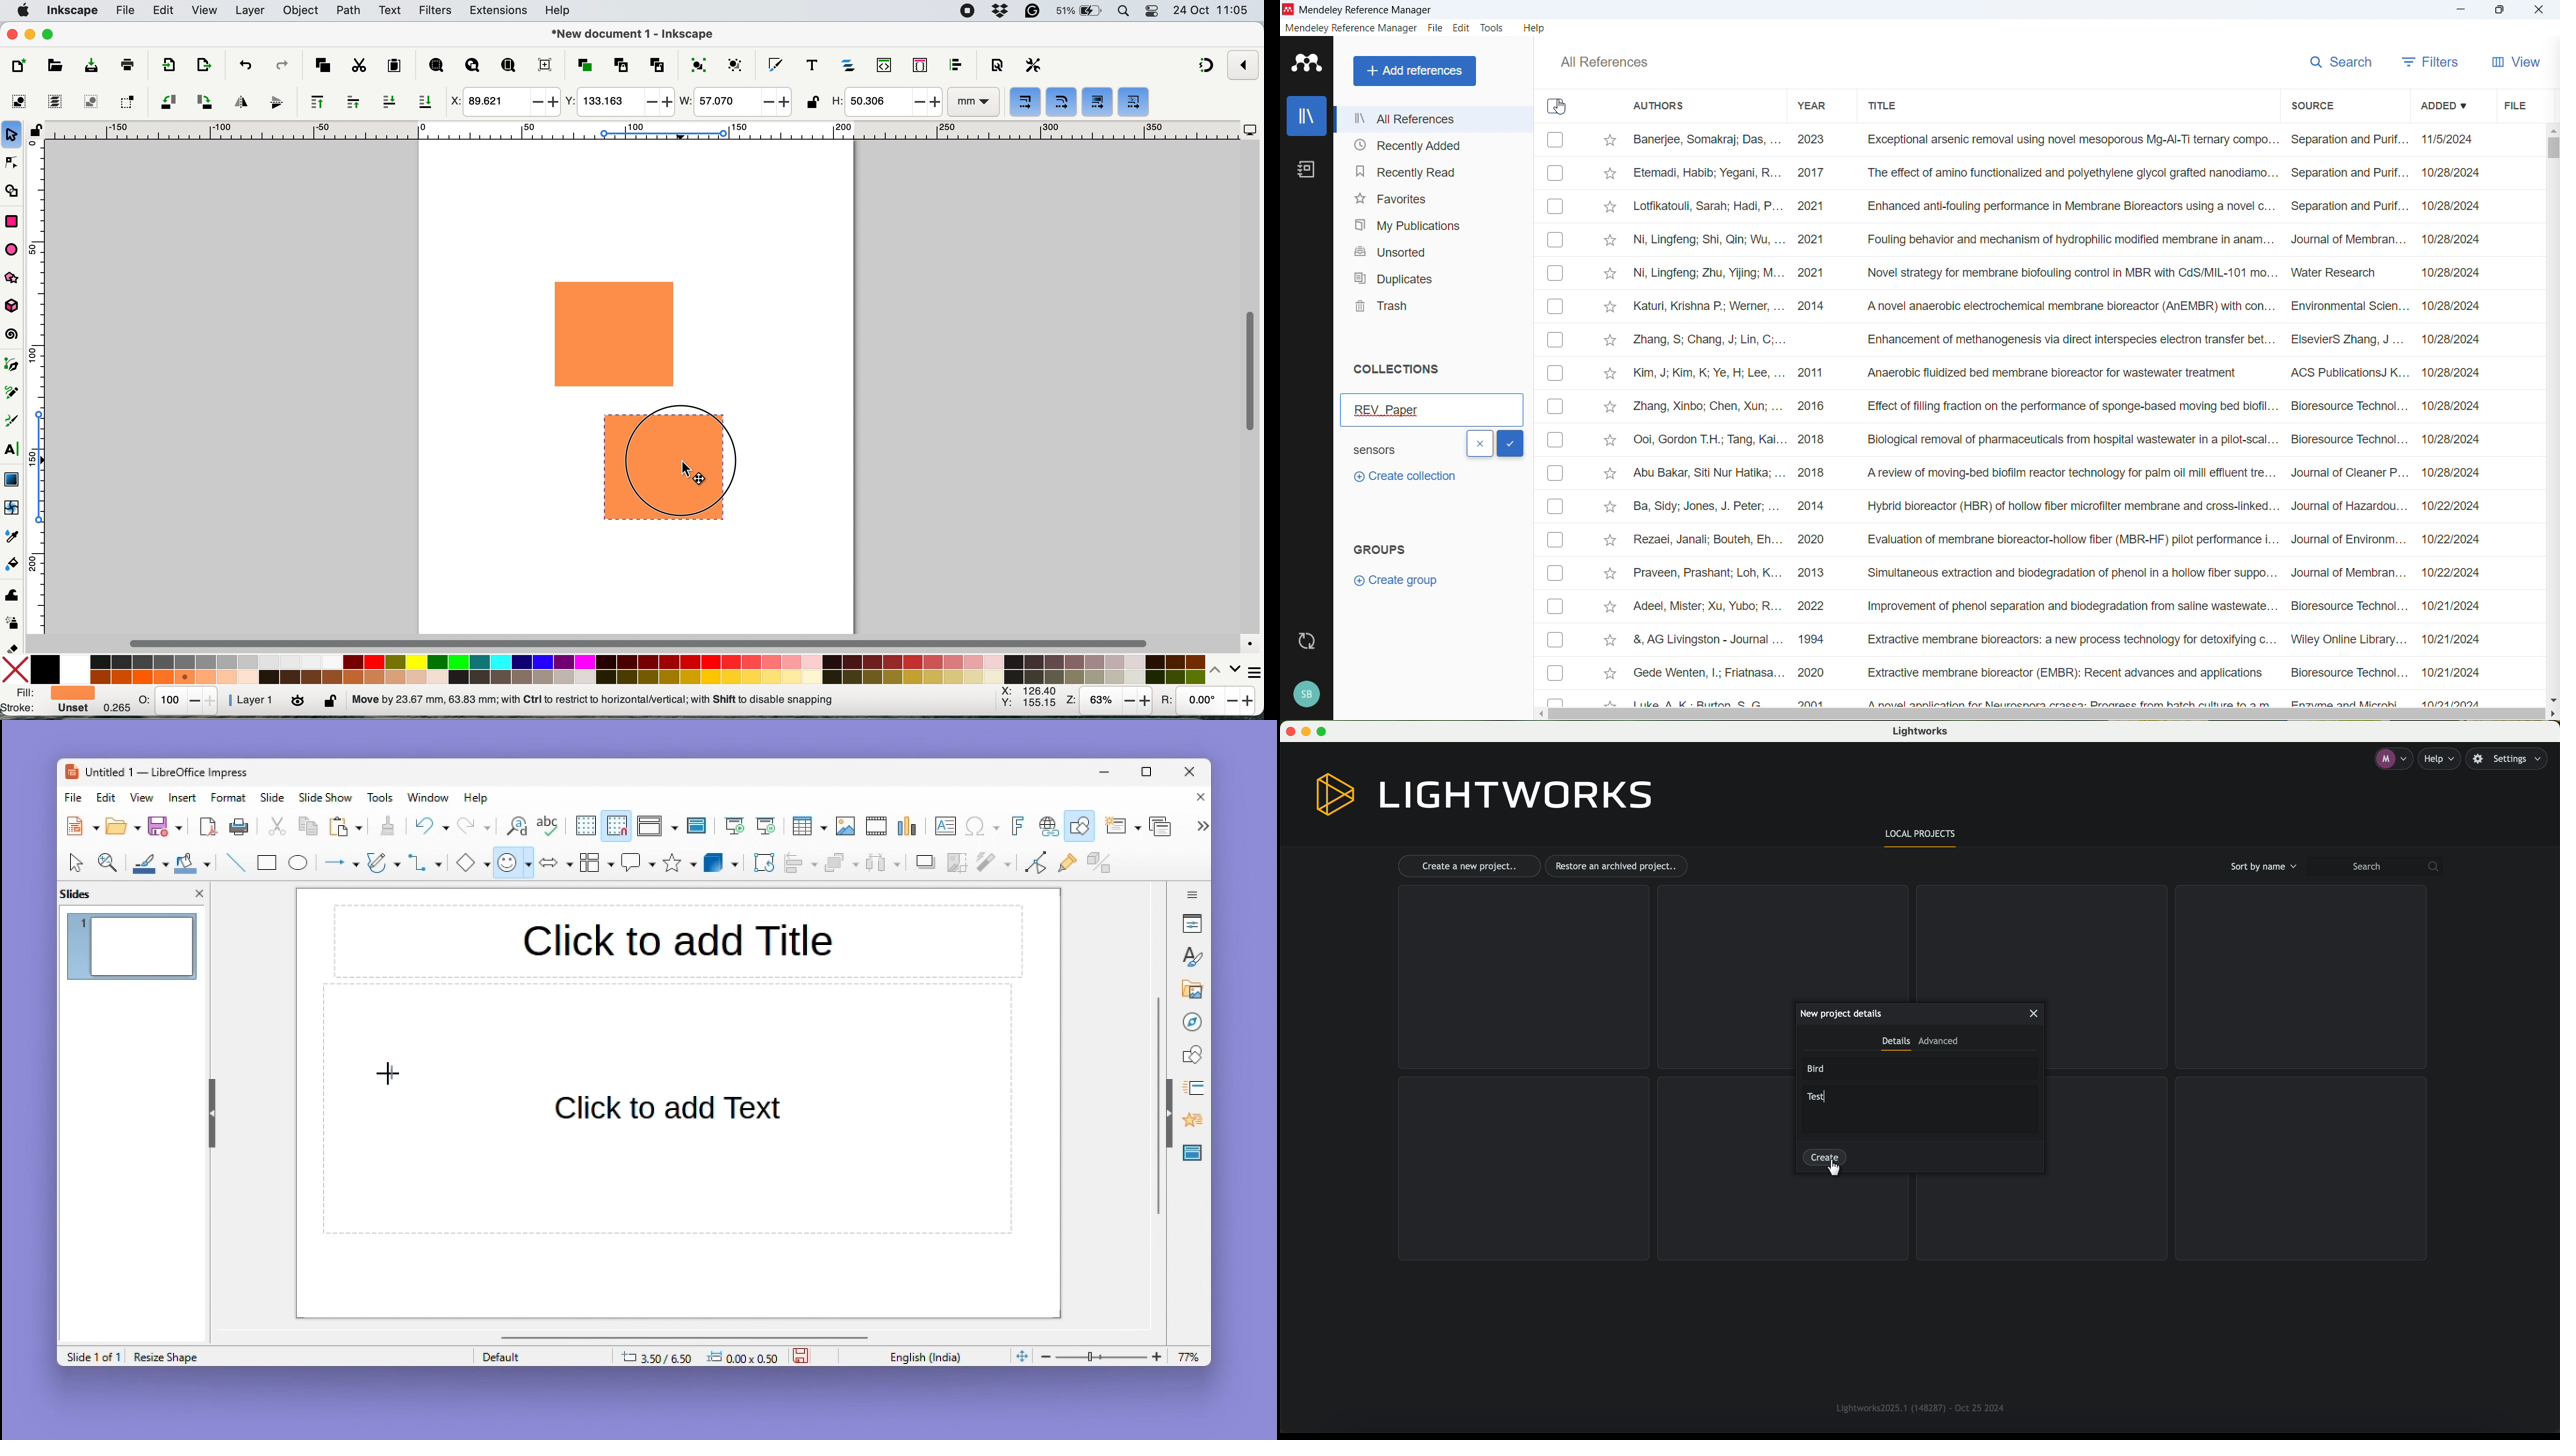 The height and width of the screenshot is (1456, 2576). What do you see at coordinates (339, 863) in the screenshot?
I see `Arrow` at bounding box center [339, 863].